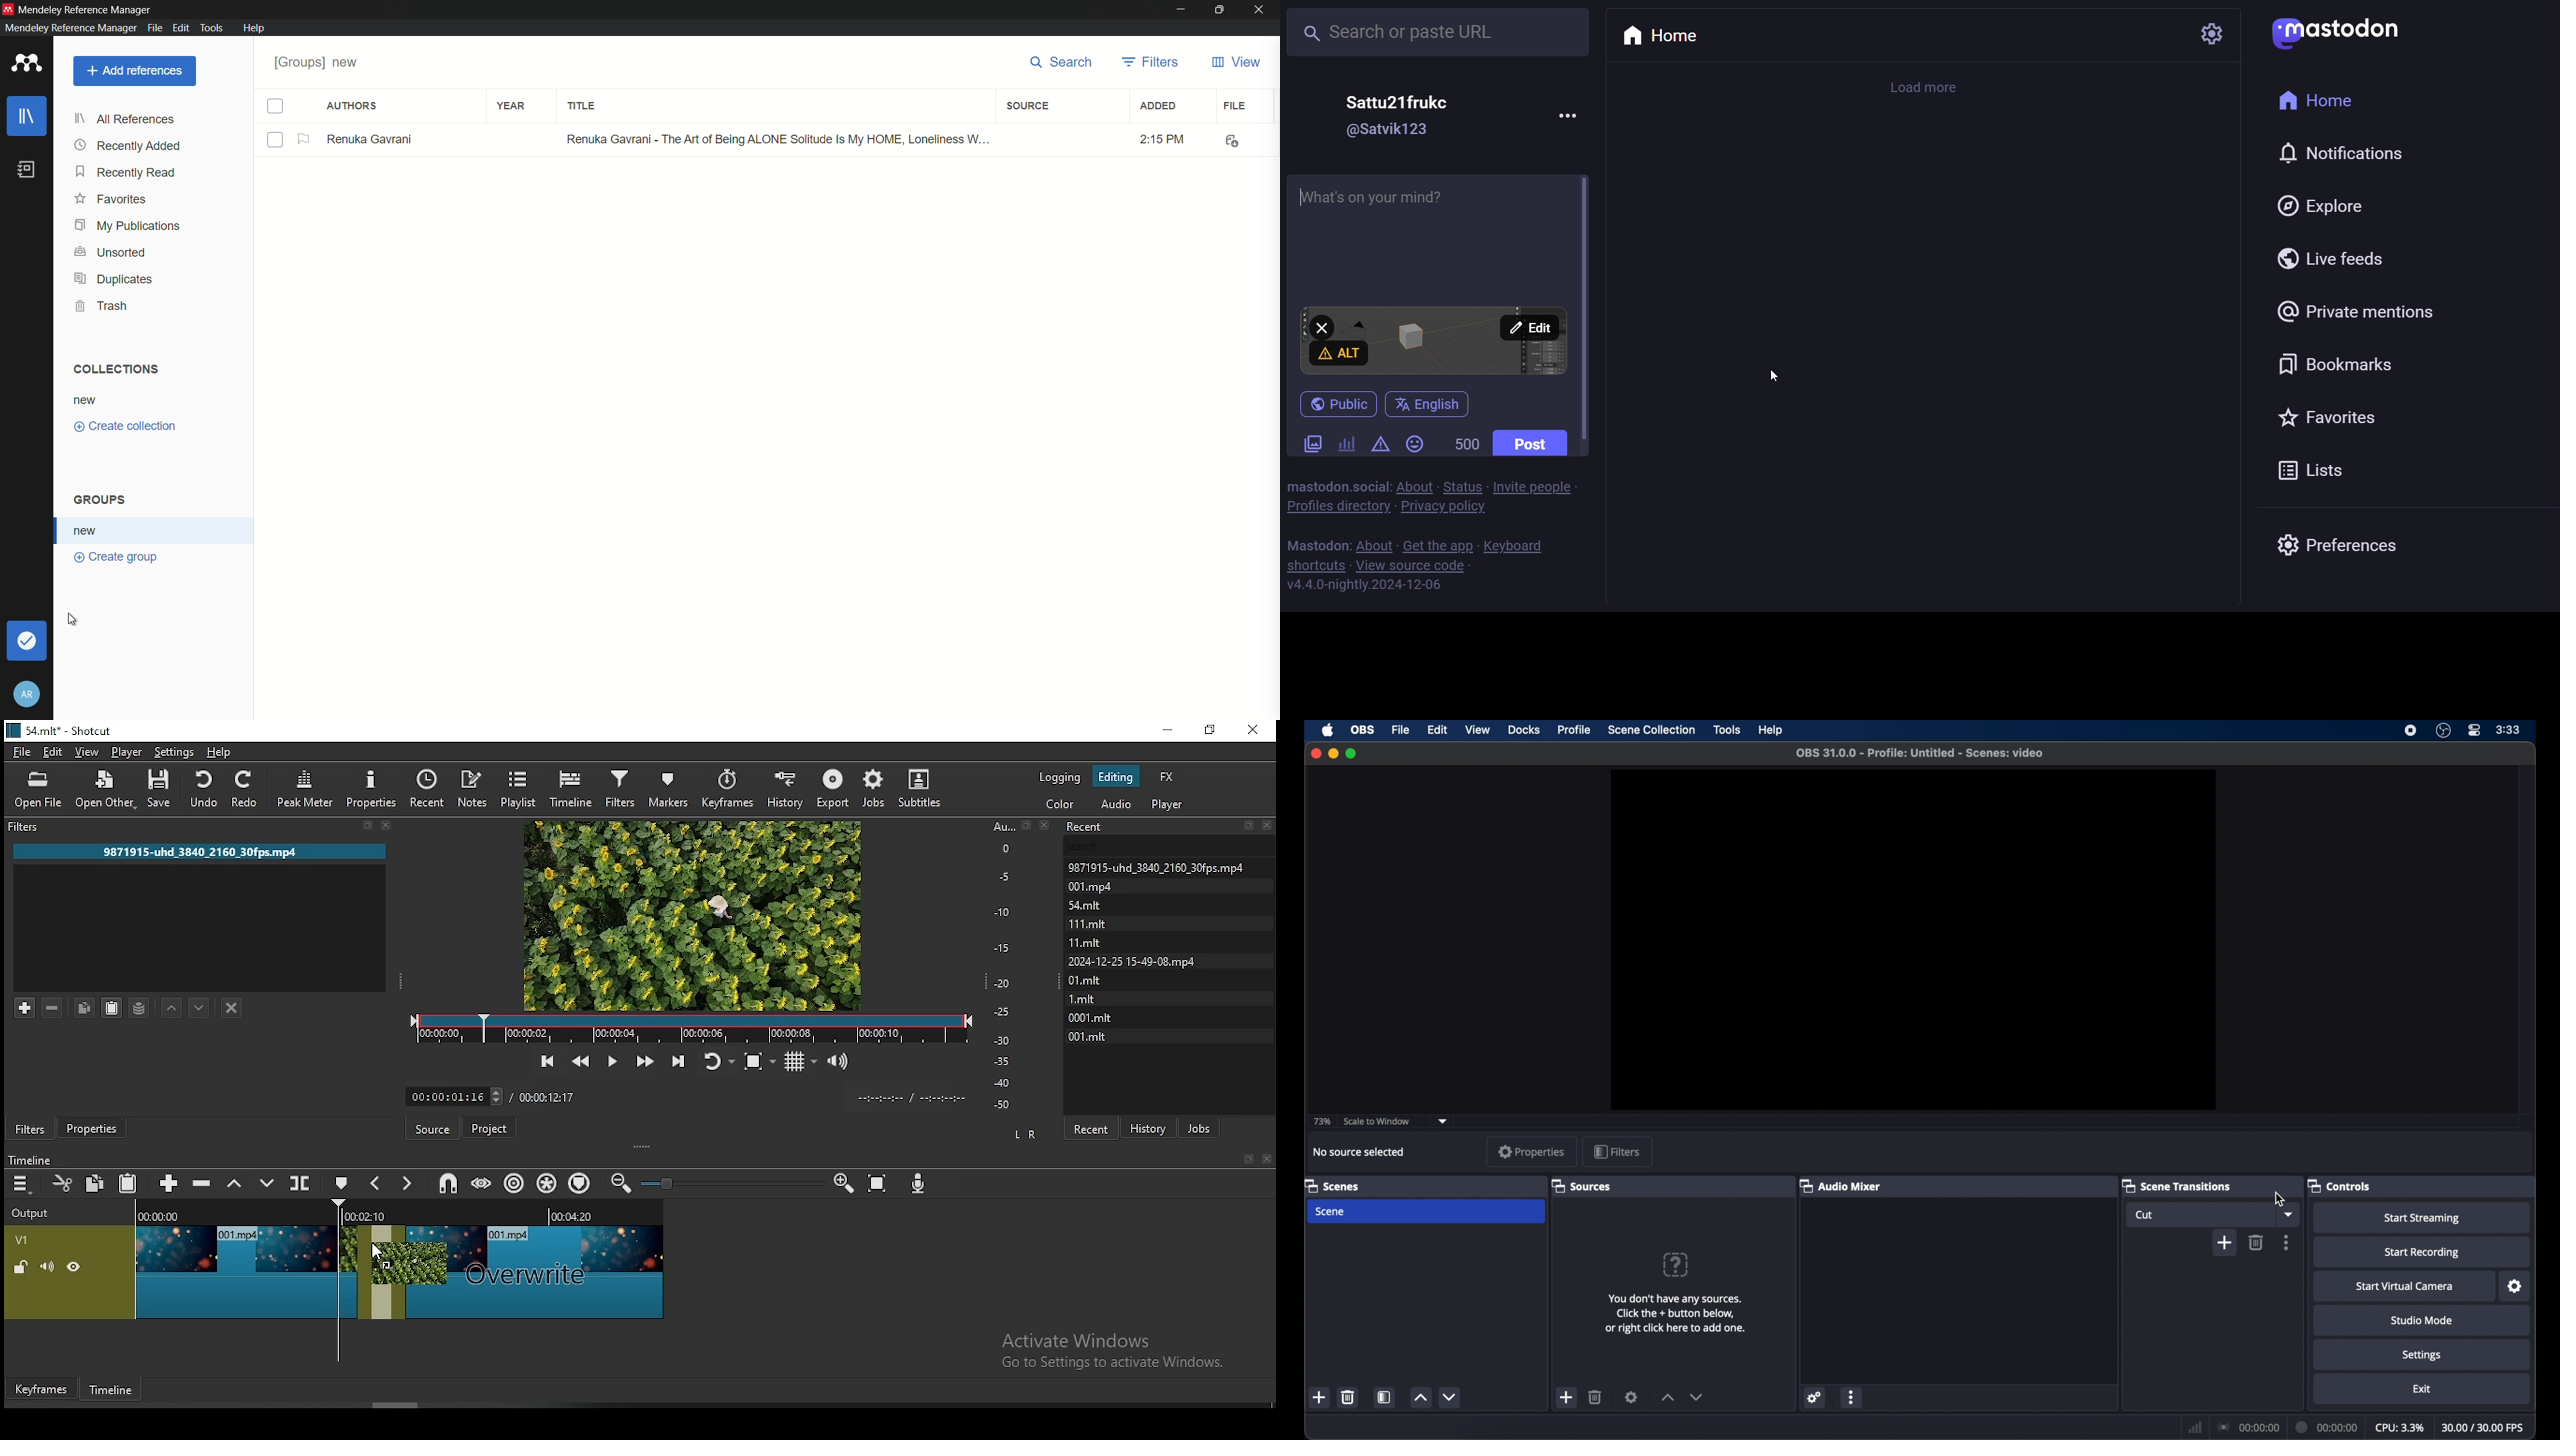 The image size is (2576, 1456). What do you see at coordinates (1154, 139) in the screenshot?
I see `2:15 PM` at bounding box center [1154, 139].